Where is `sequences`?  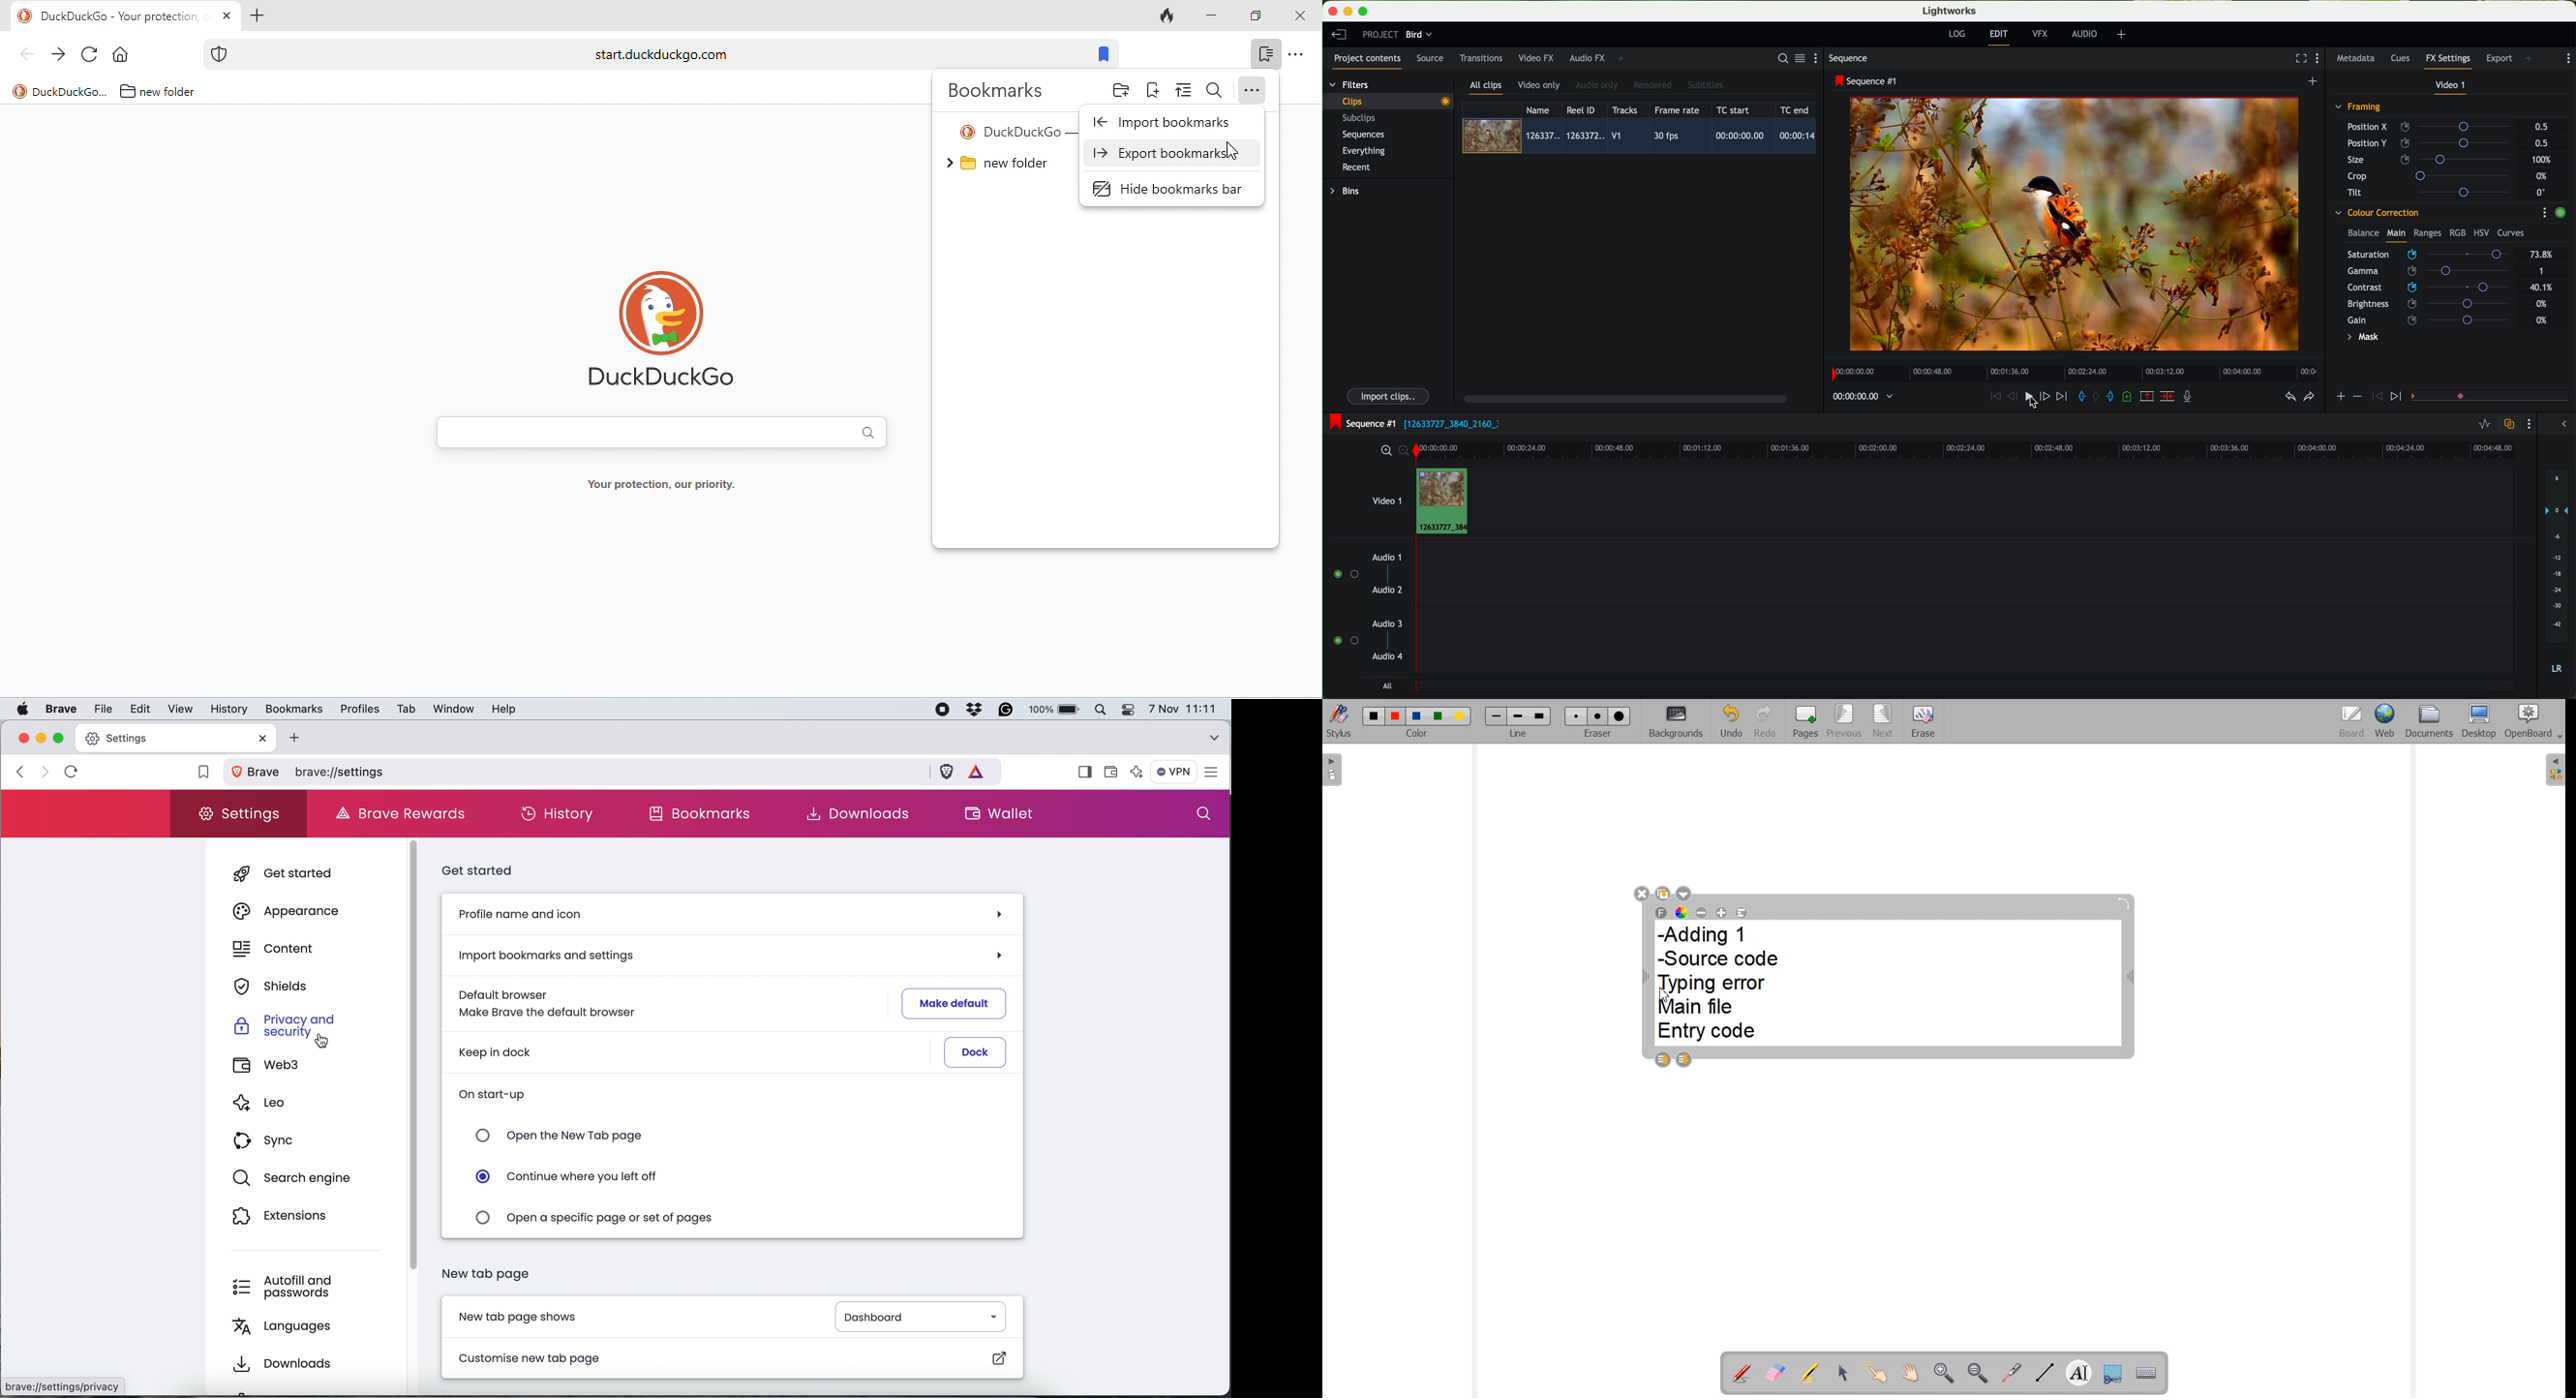
sequences is located at coordinates (1363, 135).